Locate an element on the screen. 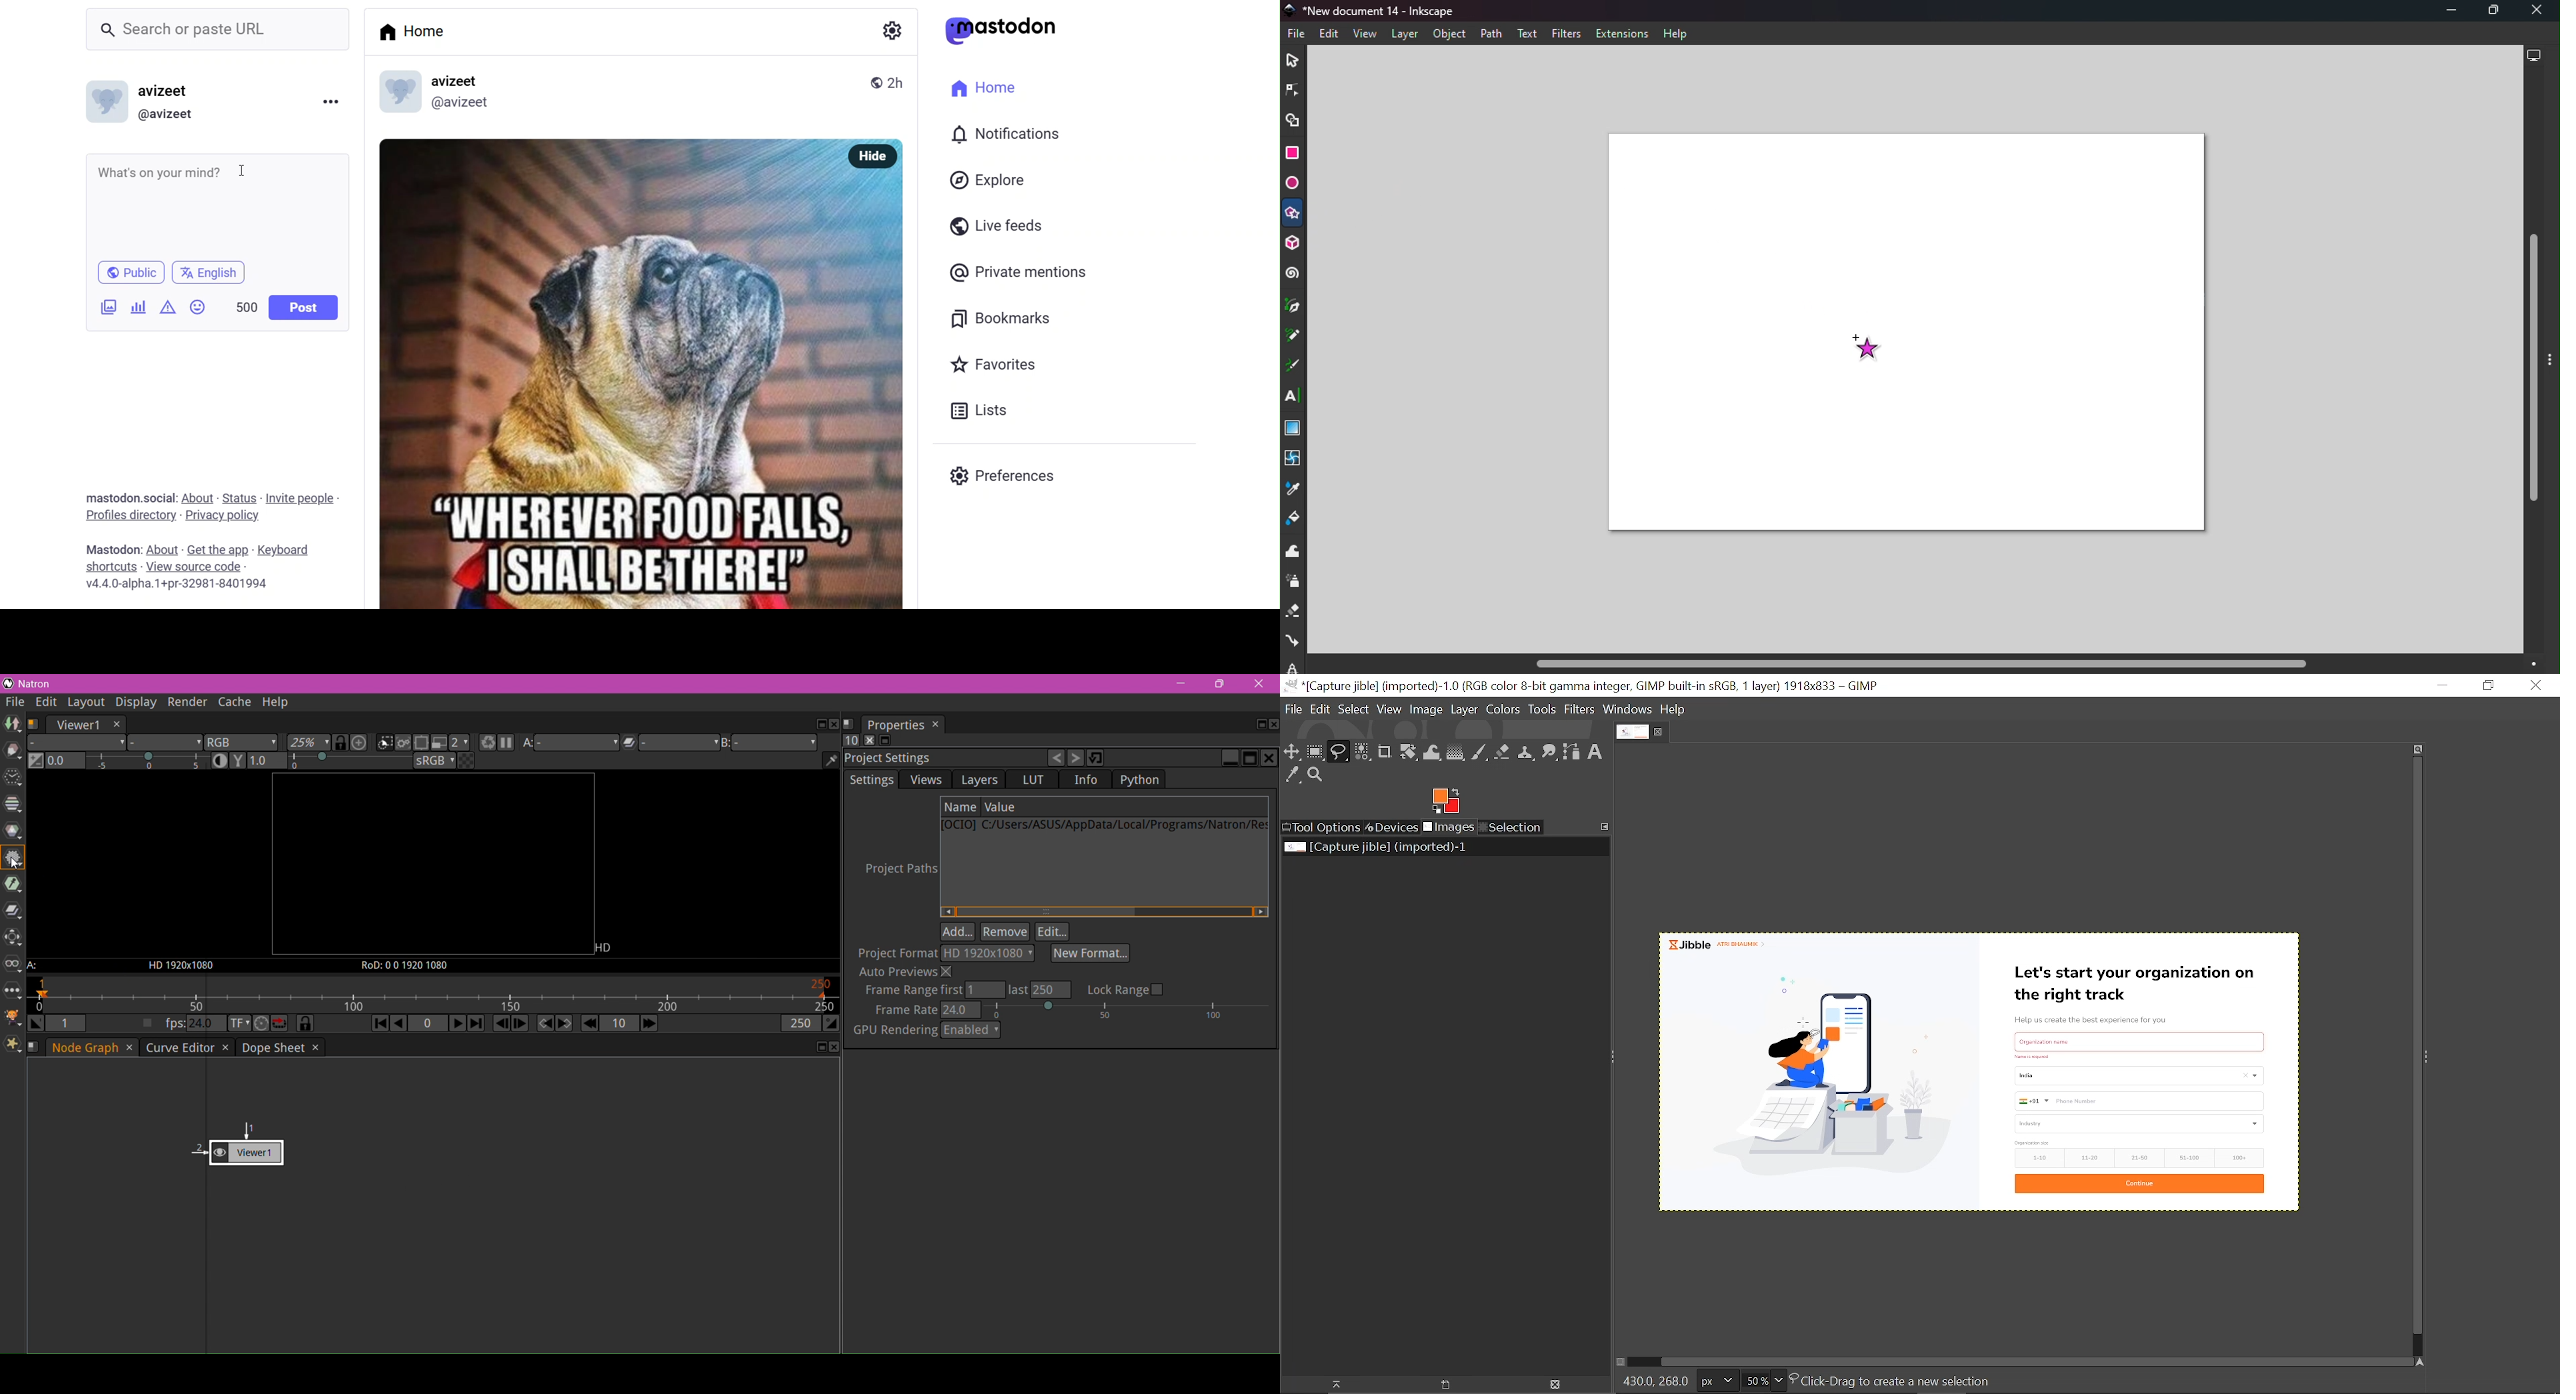 The width and height of the screenshot is (2576, 1400). bookmark is located at coordinates (1007, 319).